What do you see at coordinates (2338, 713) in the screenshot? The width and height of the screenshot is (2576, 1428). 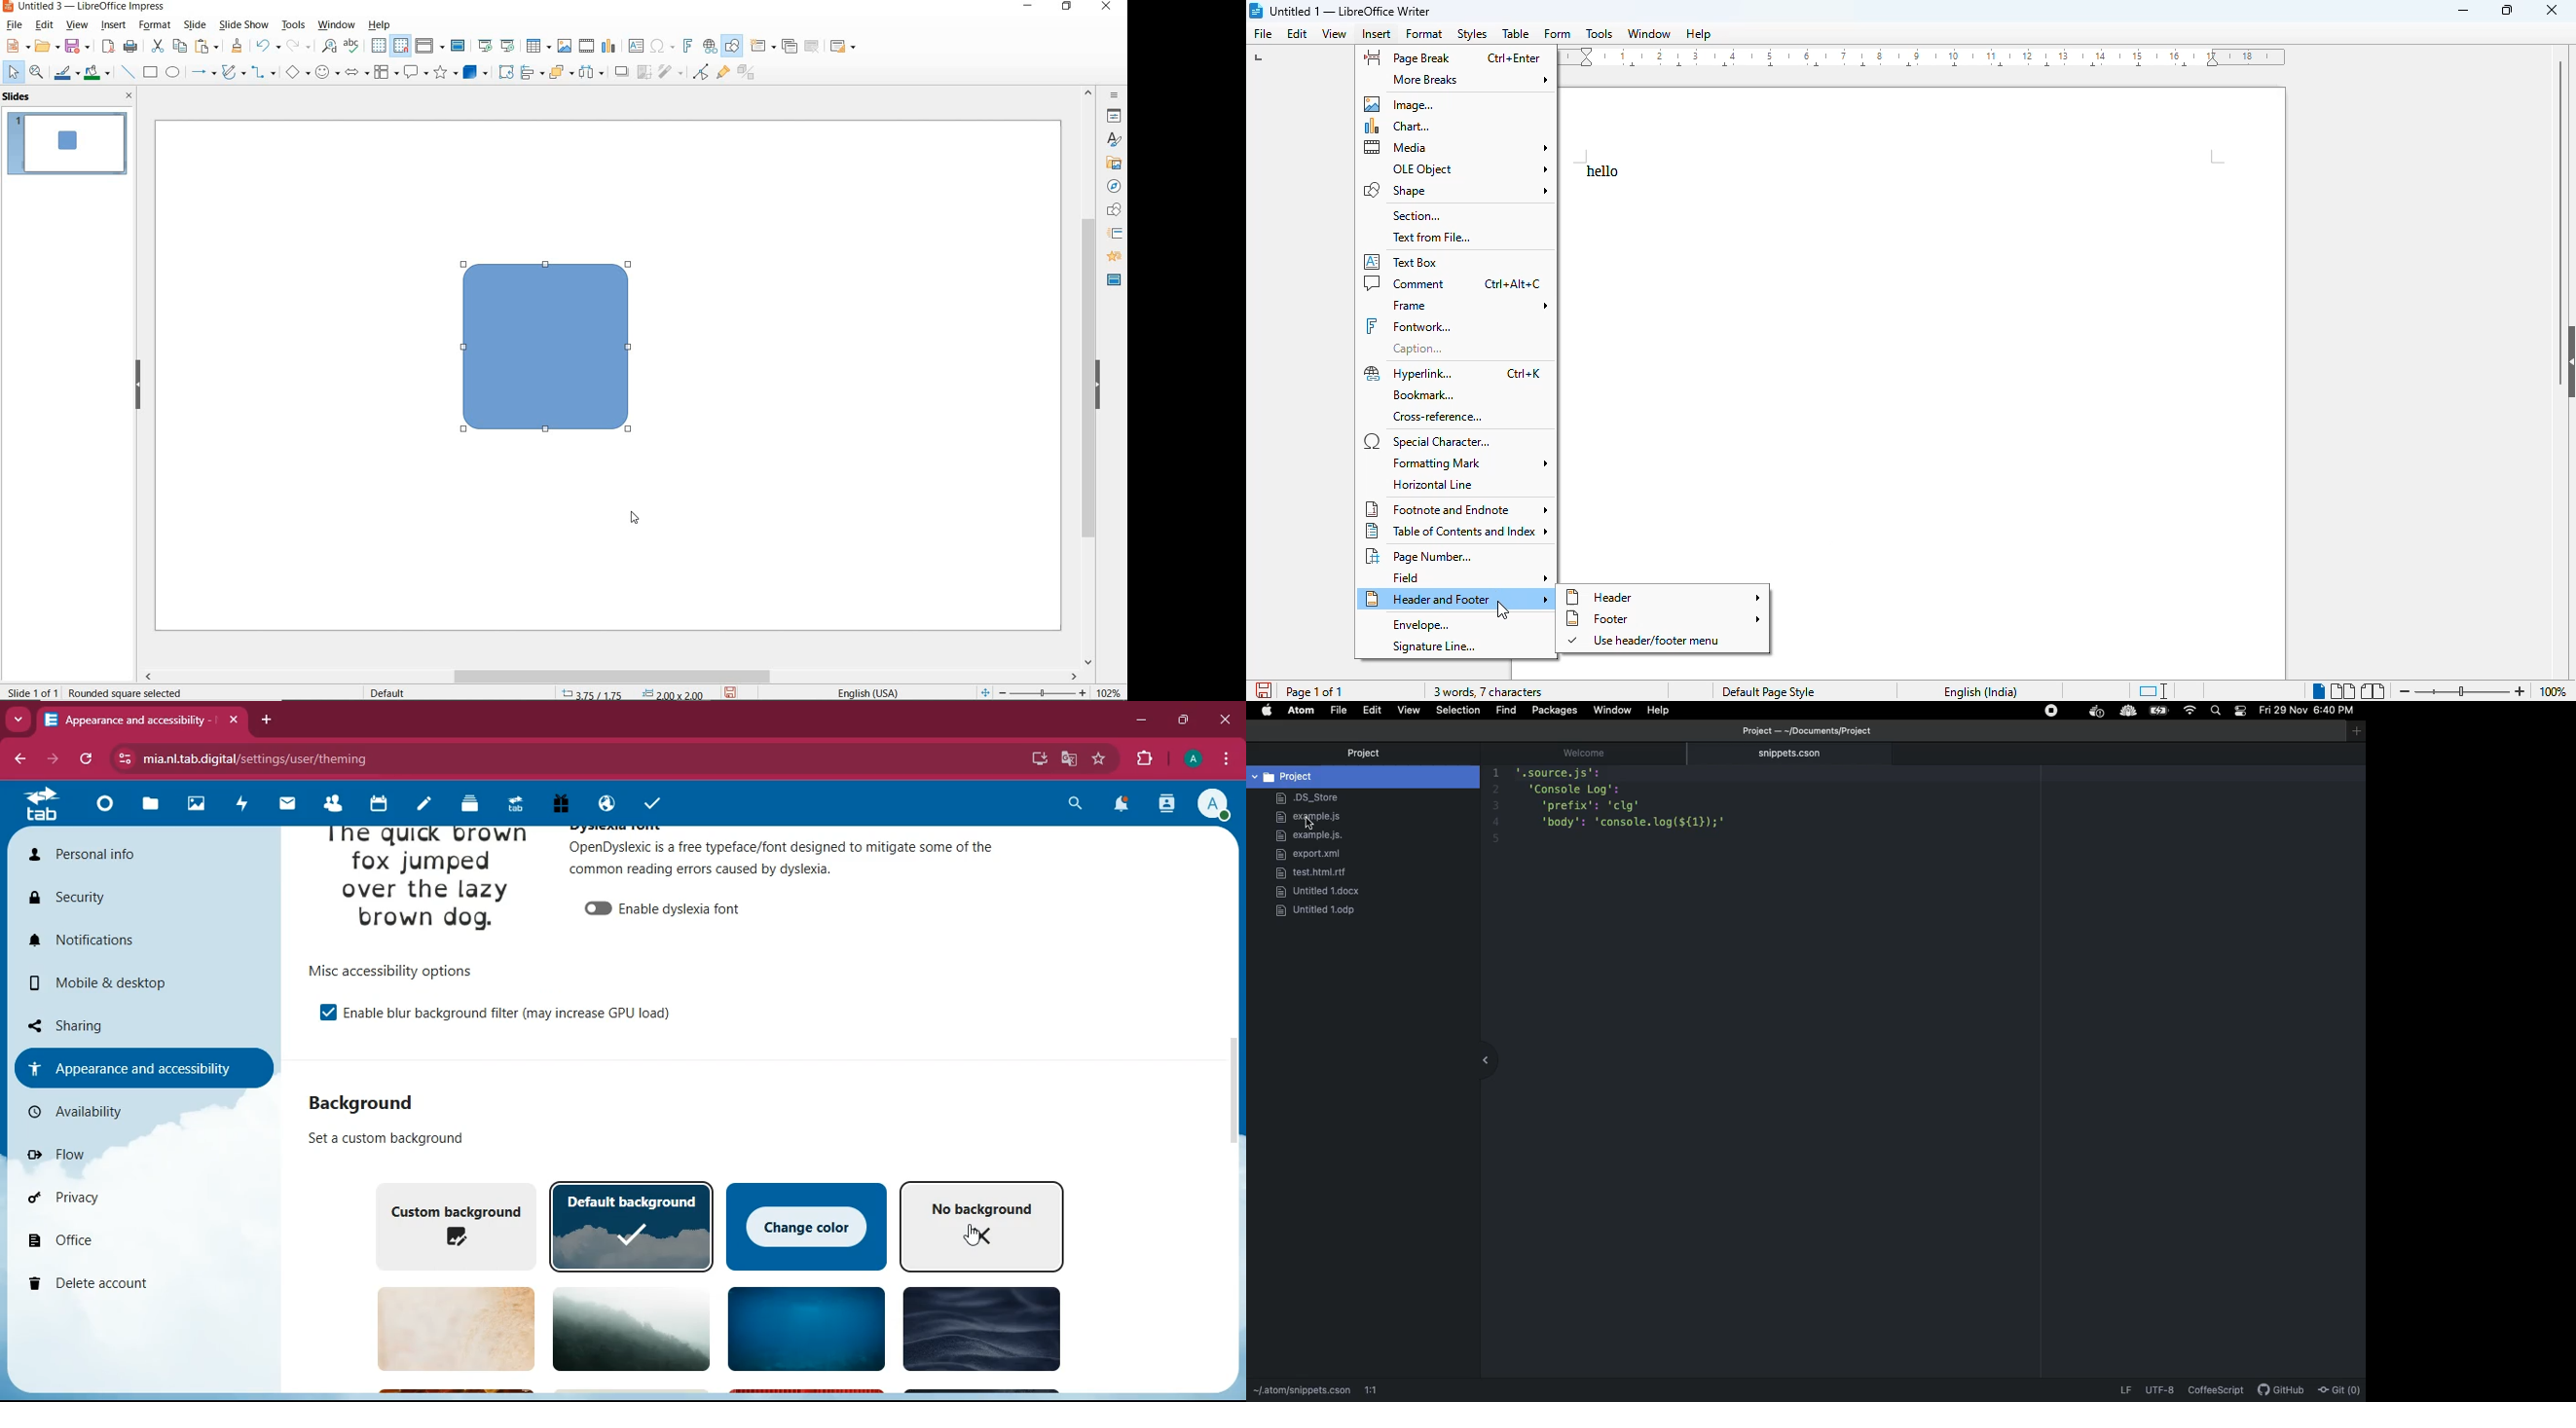 I see `Time` at bounding box center [2338, 713].